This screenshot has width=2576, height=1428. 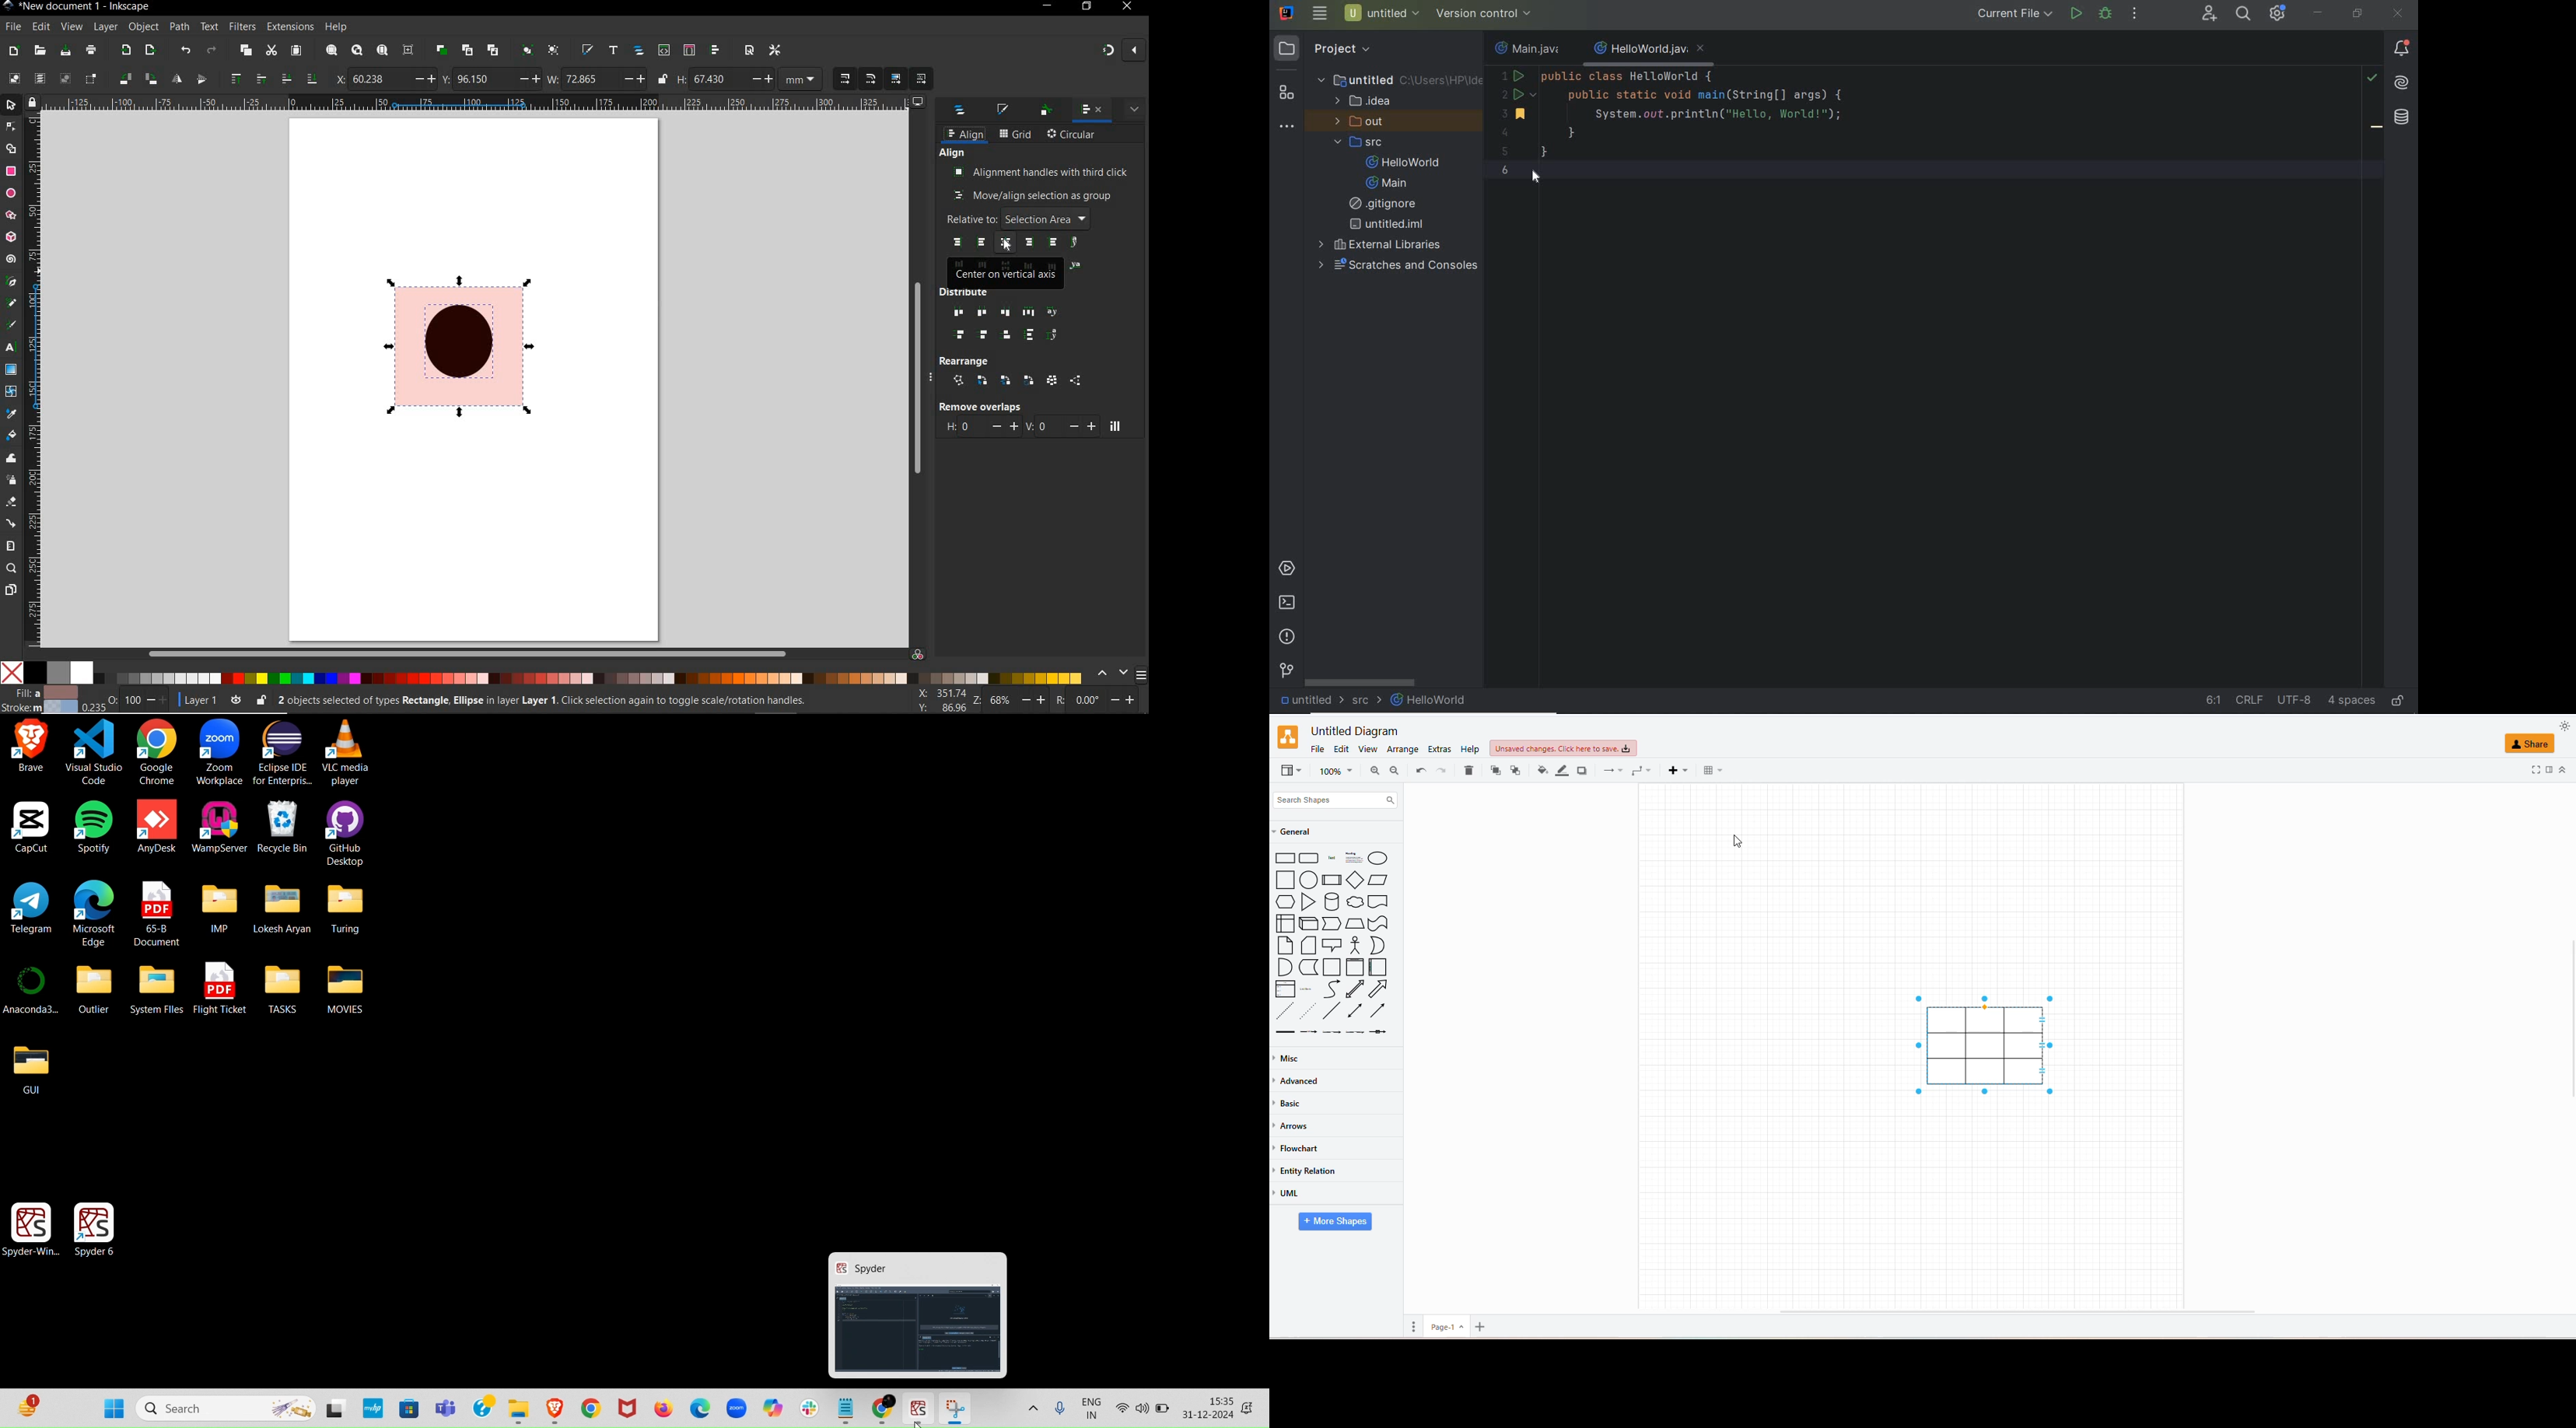 What do you see at coordinates (2249, 699) in the screenshot?
I see `line separator` at bounding box center [2249, 699].